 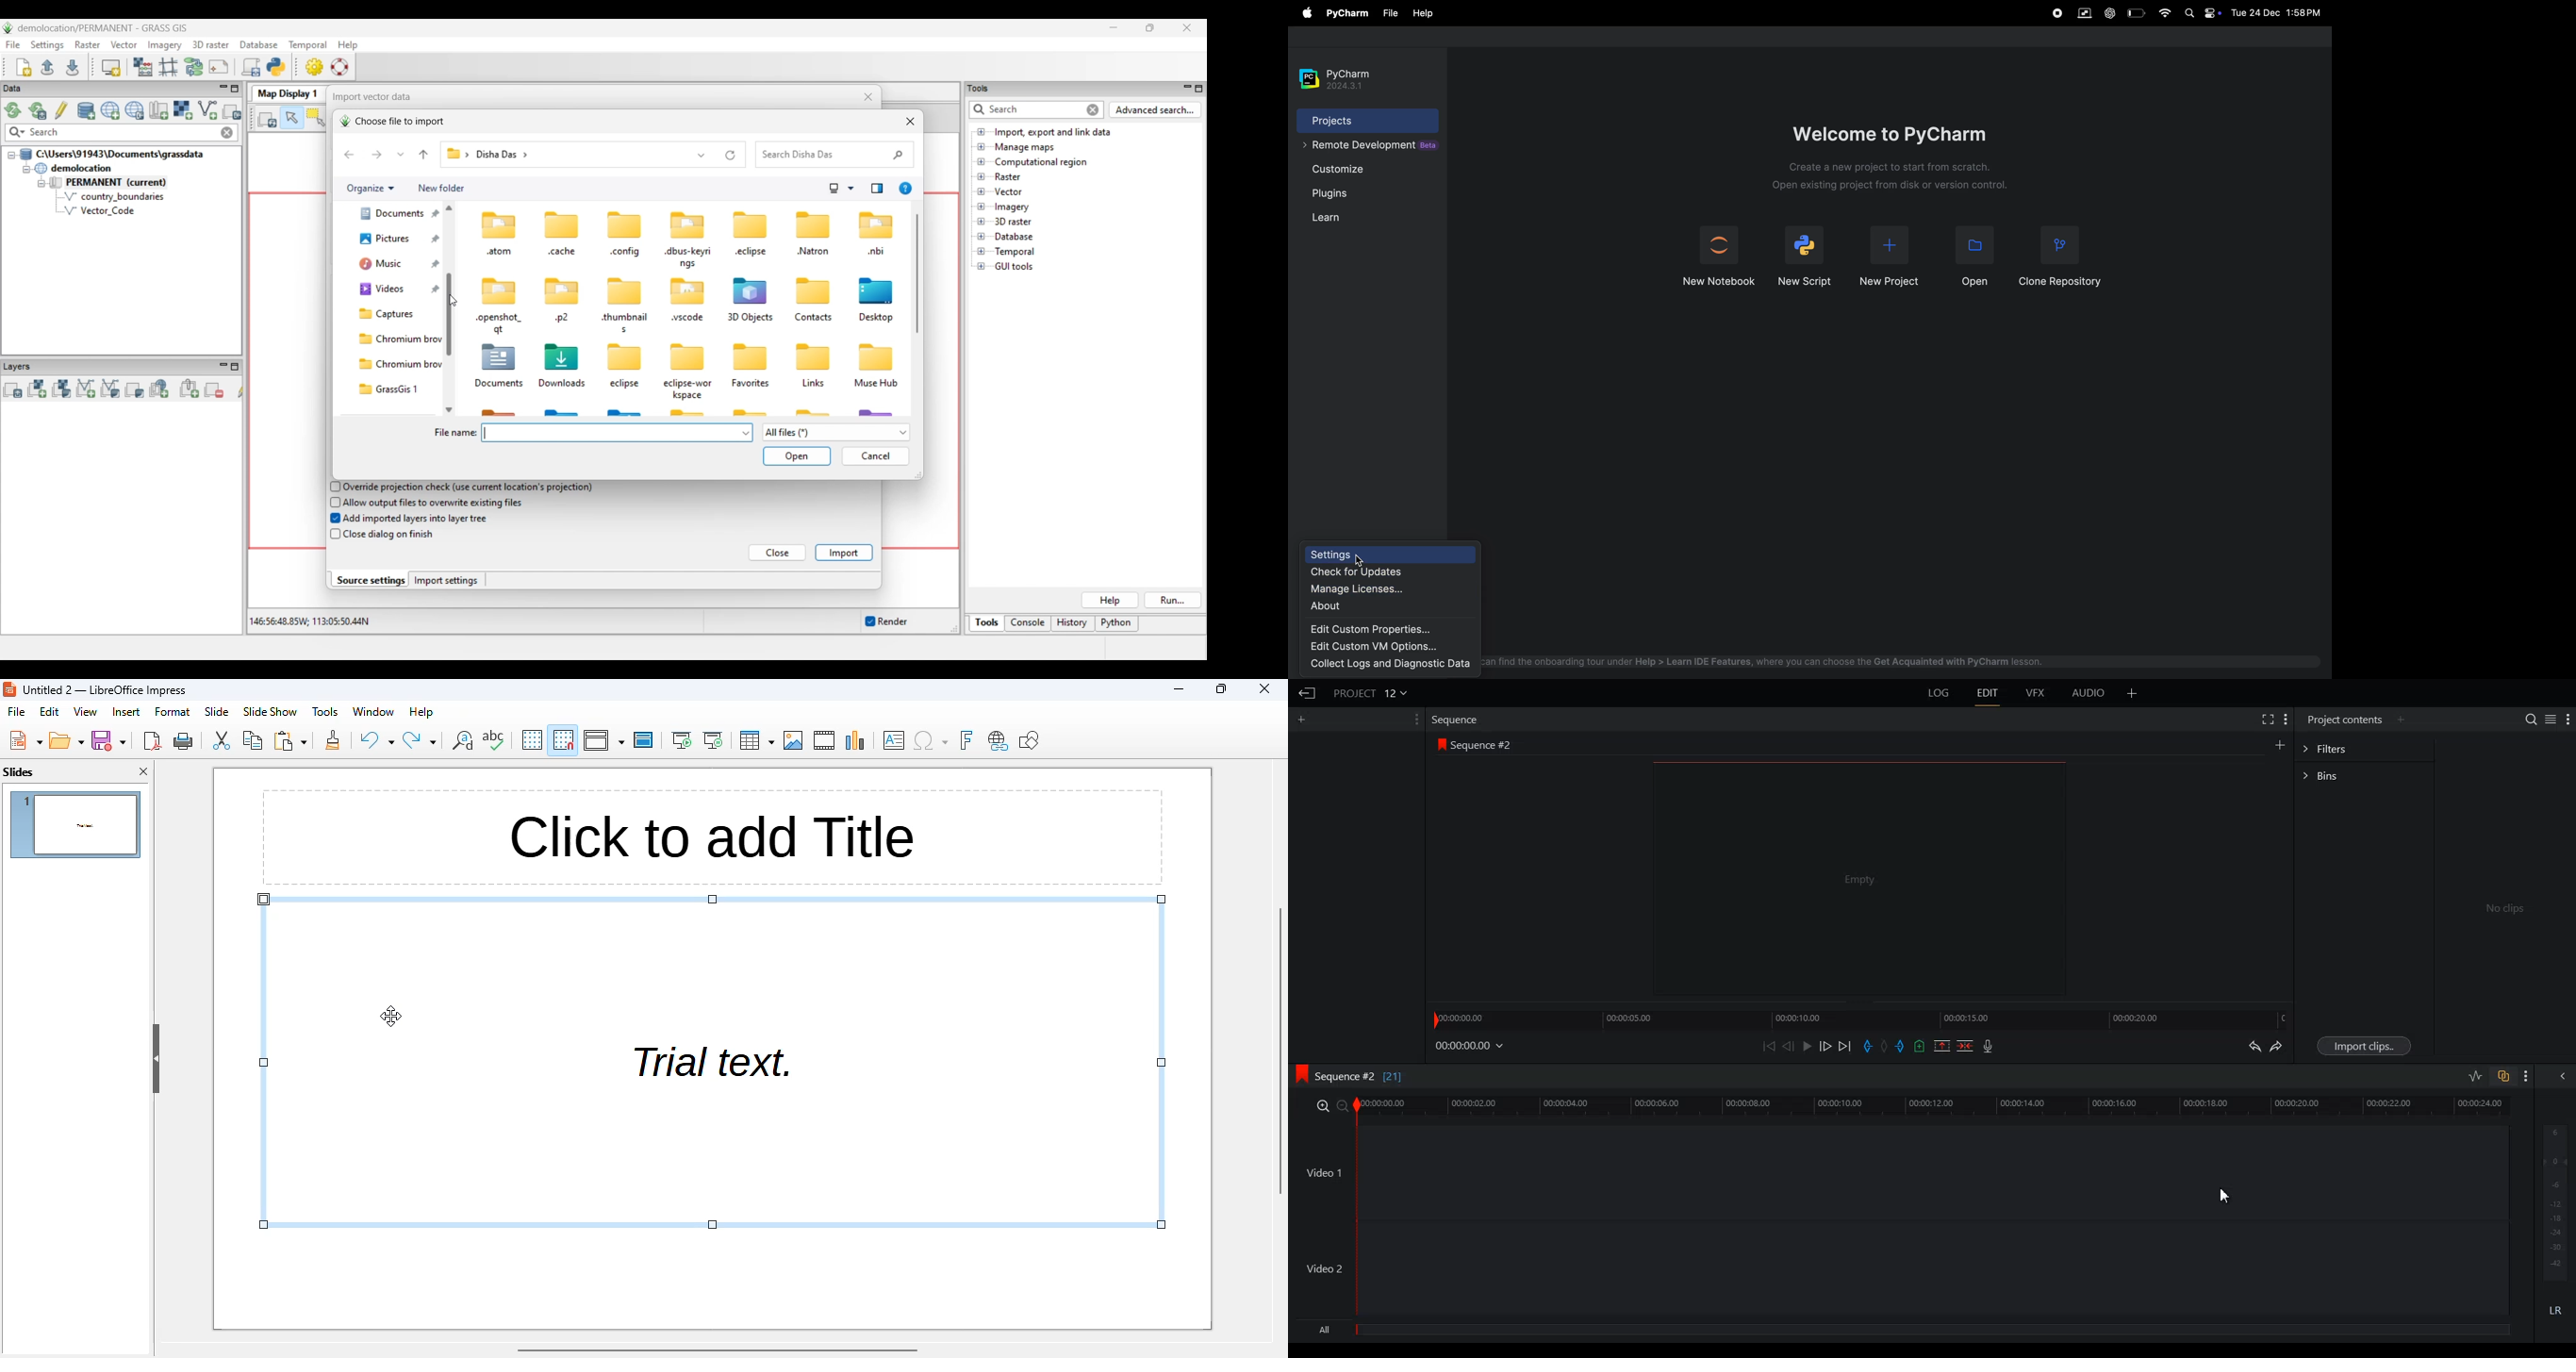 What do you see at coordinates (2133, 693) in the screenshot?
I see `Add Panel` at bounding box center [2133, 693].